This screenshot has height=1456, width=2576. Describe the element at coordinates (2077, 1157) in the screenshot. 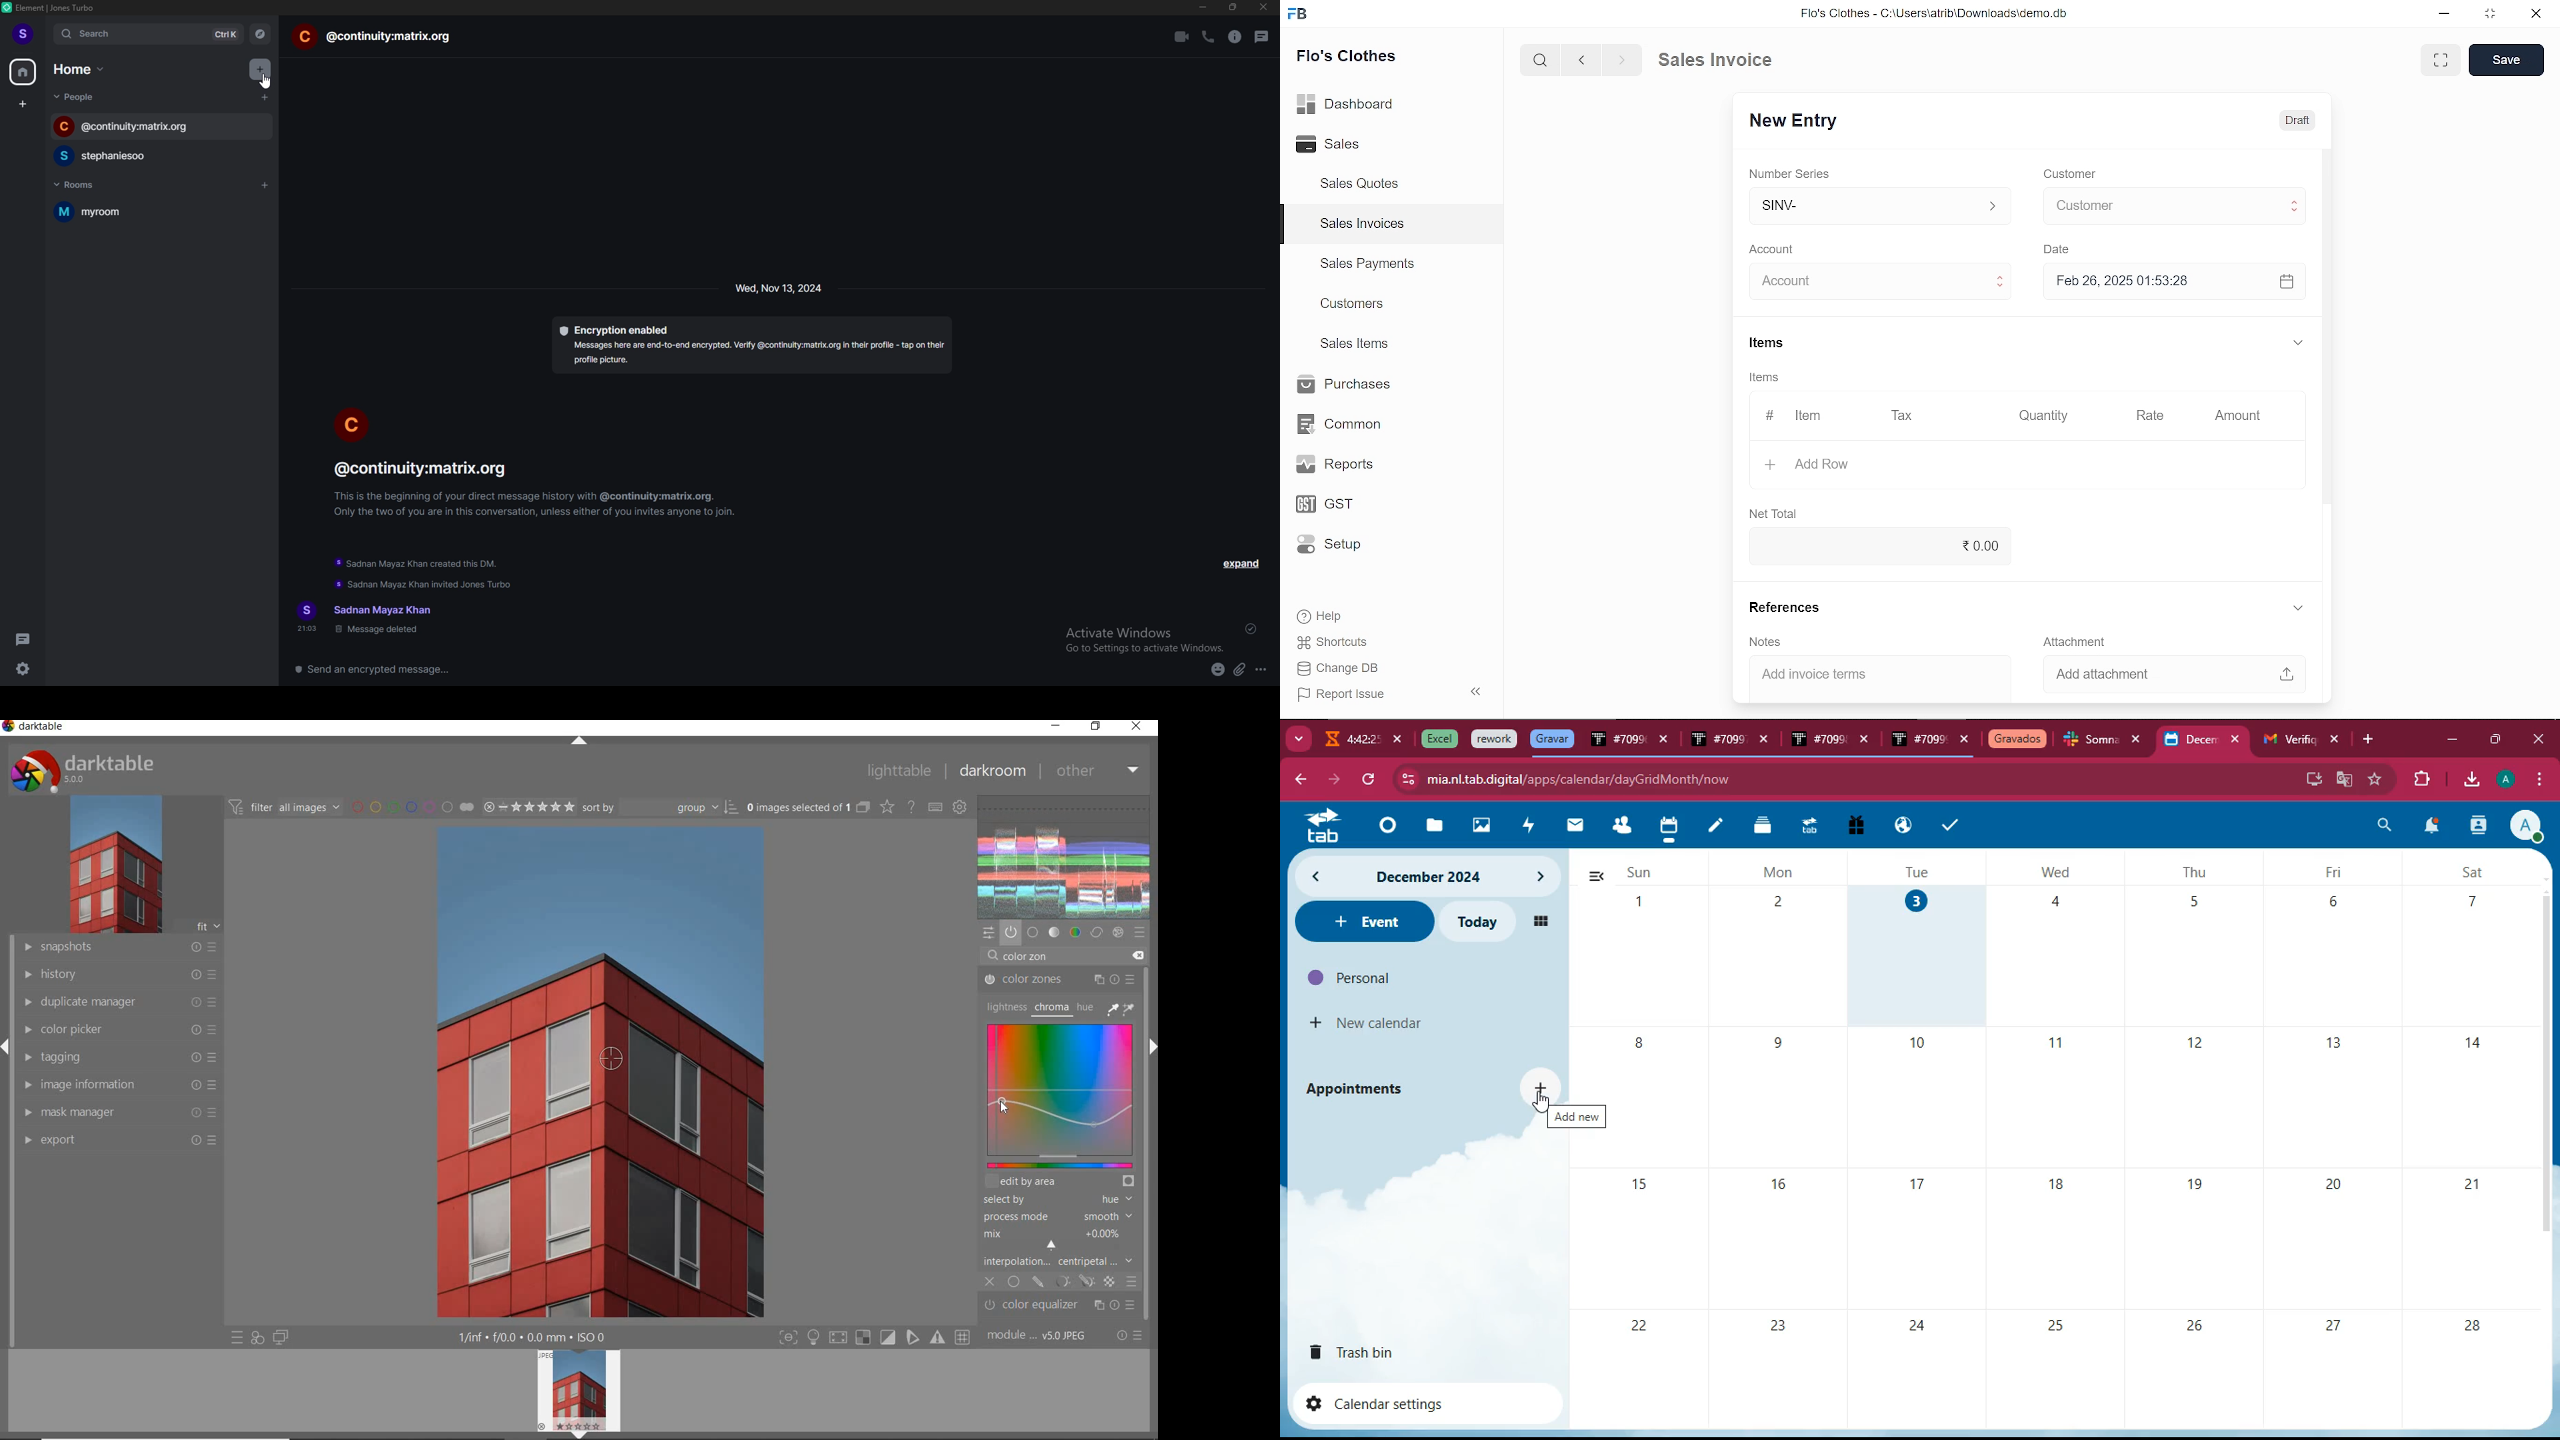

I see `days` at that location.